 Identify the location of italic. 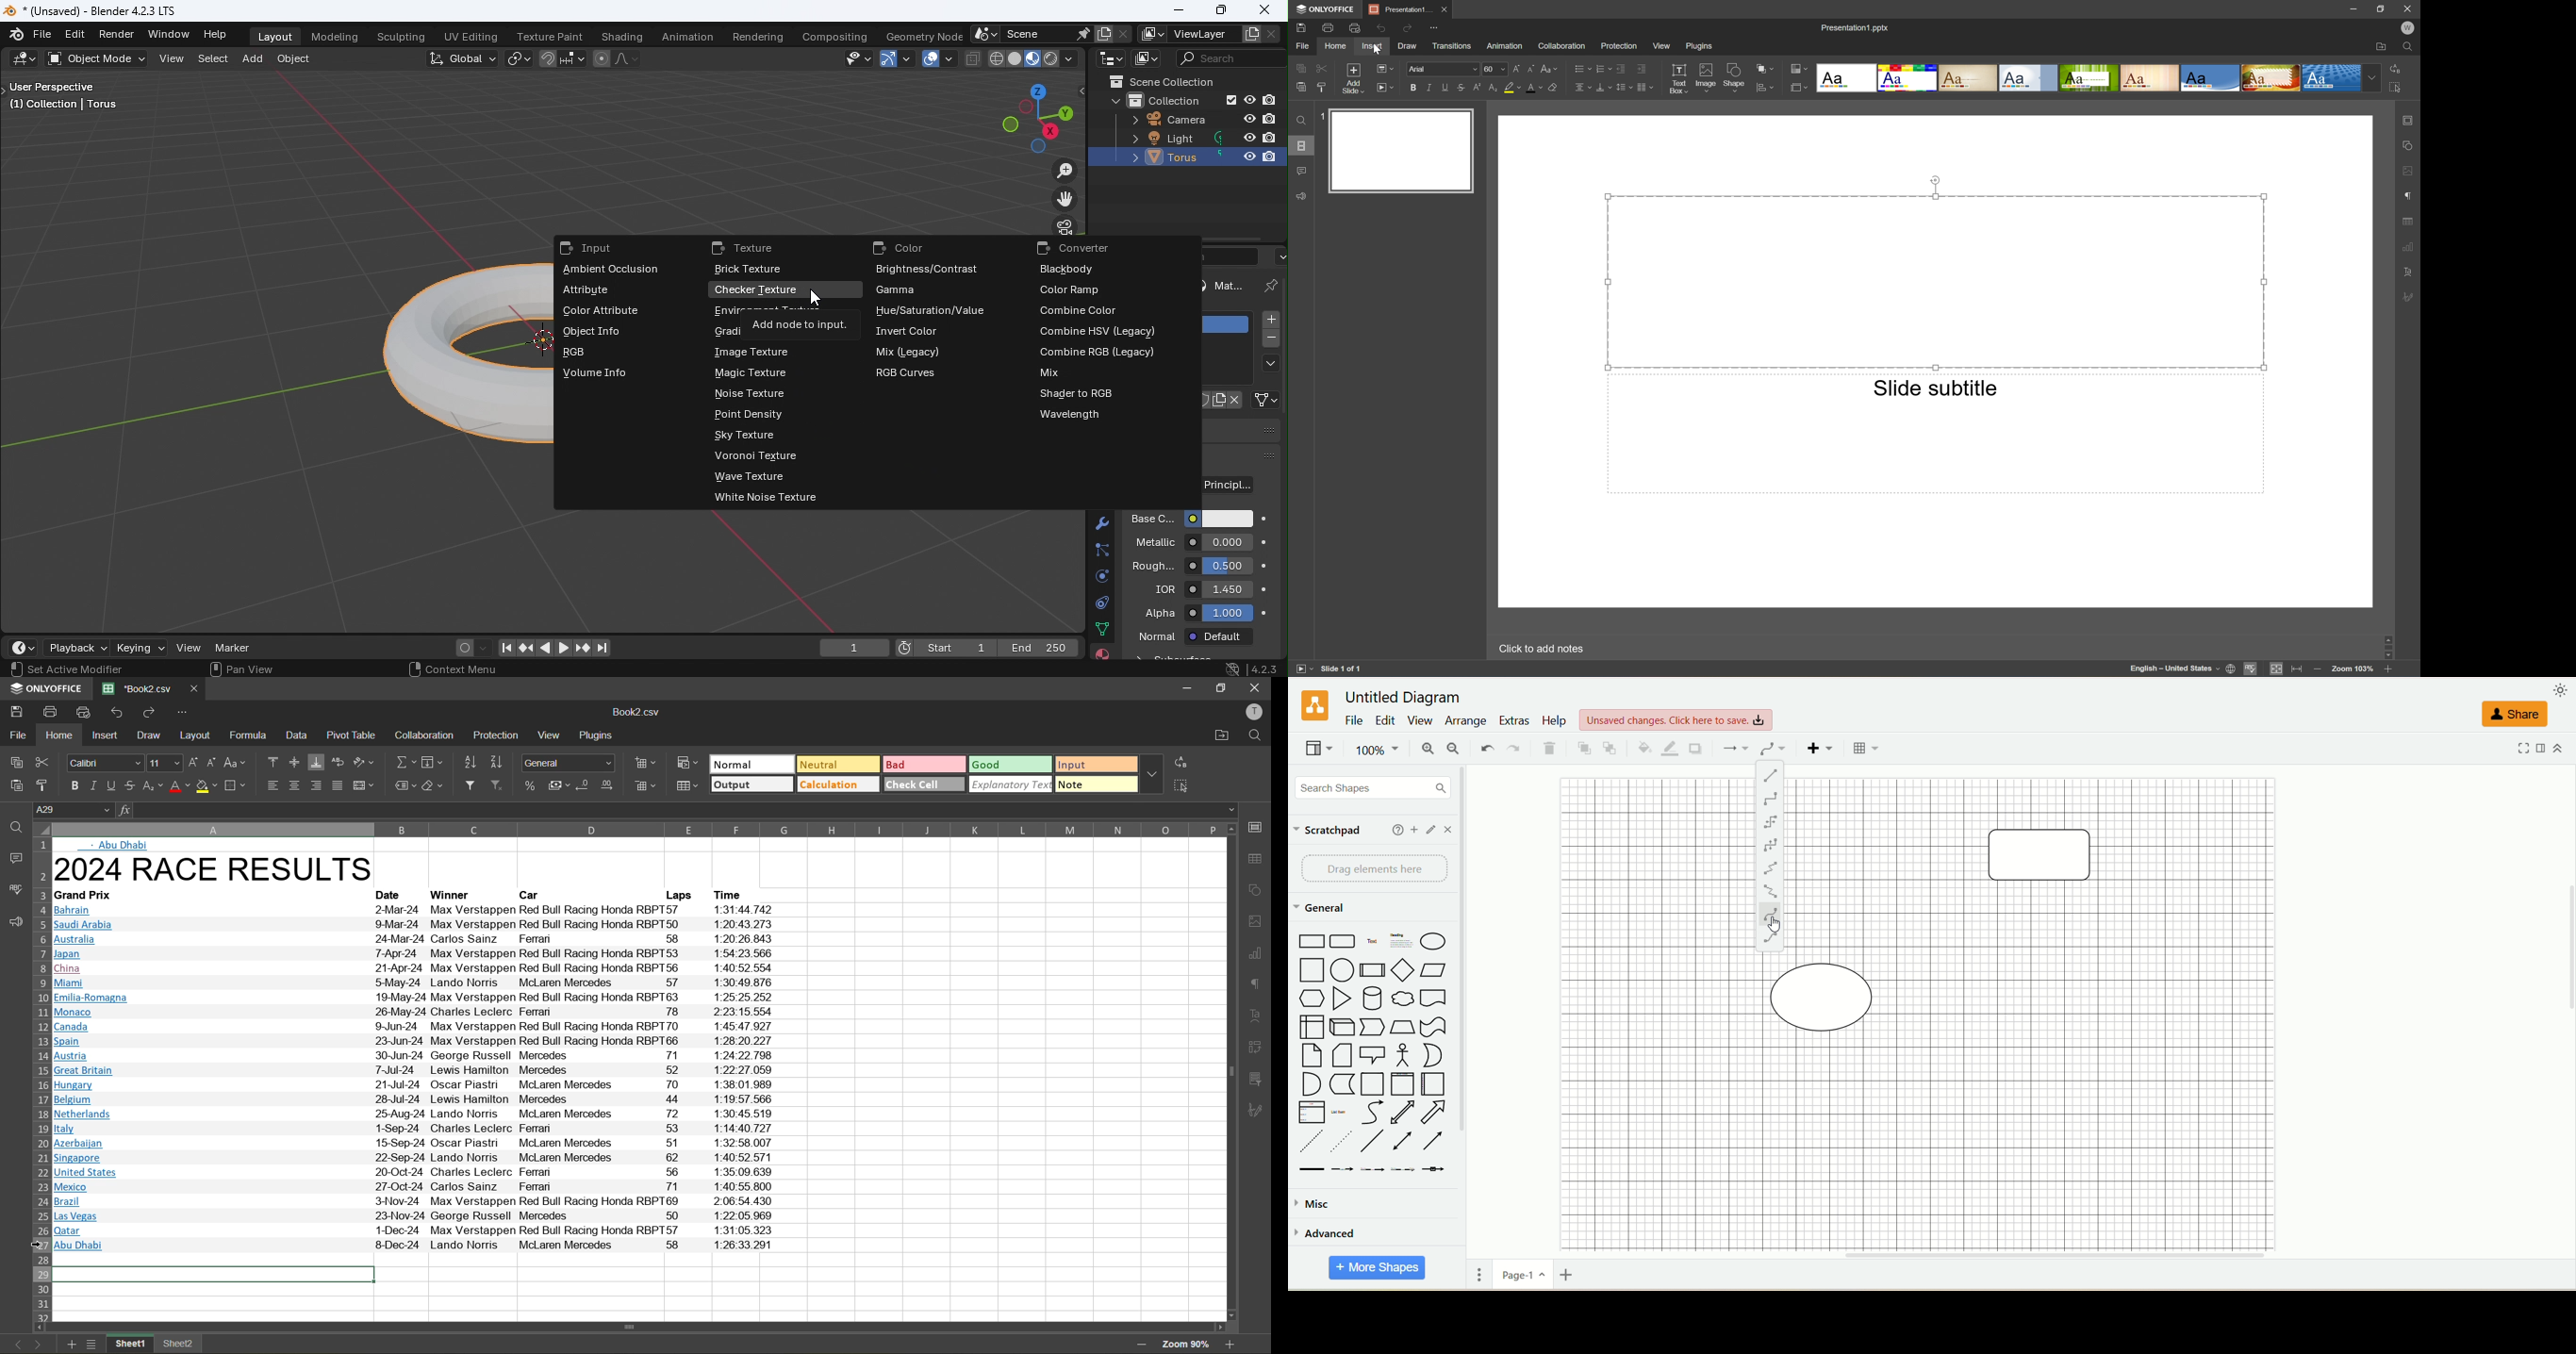
(93, 785).